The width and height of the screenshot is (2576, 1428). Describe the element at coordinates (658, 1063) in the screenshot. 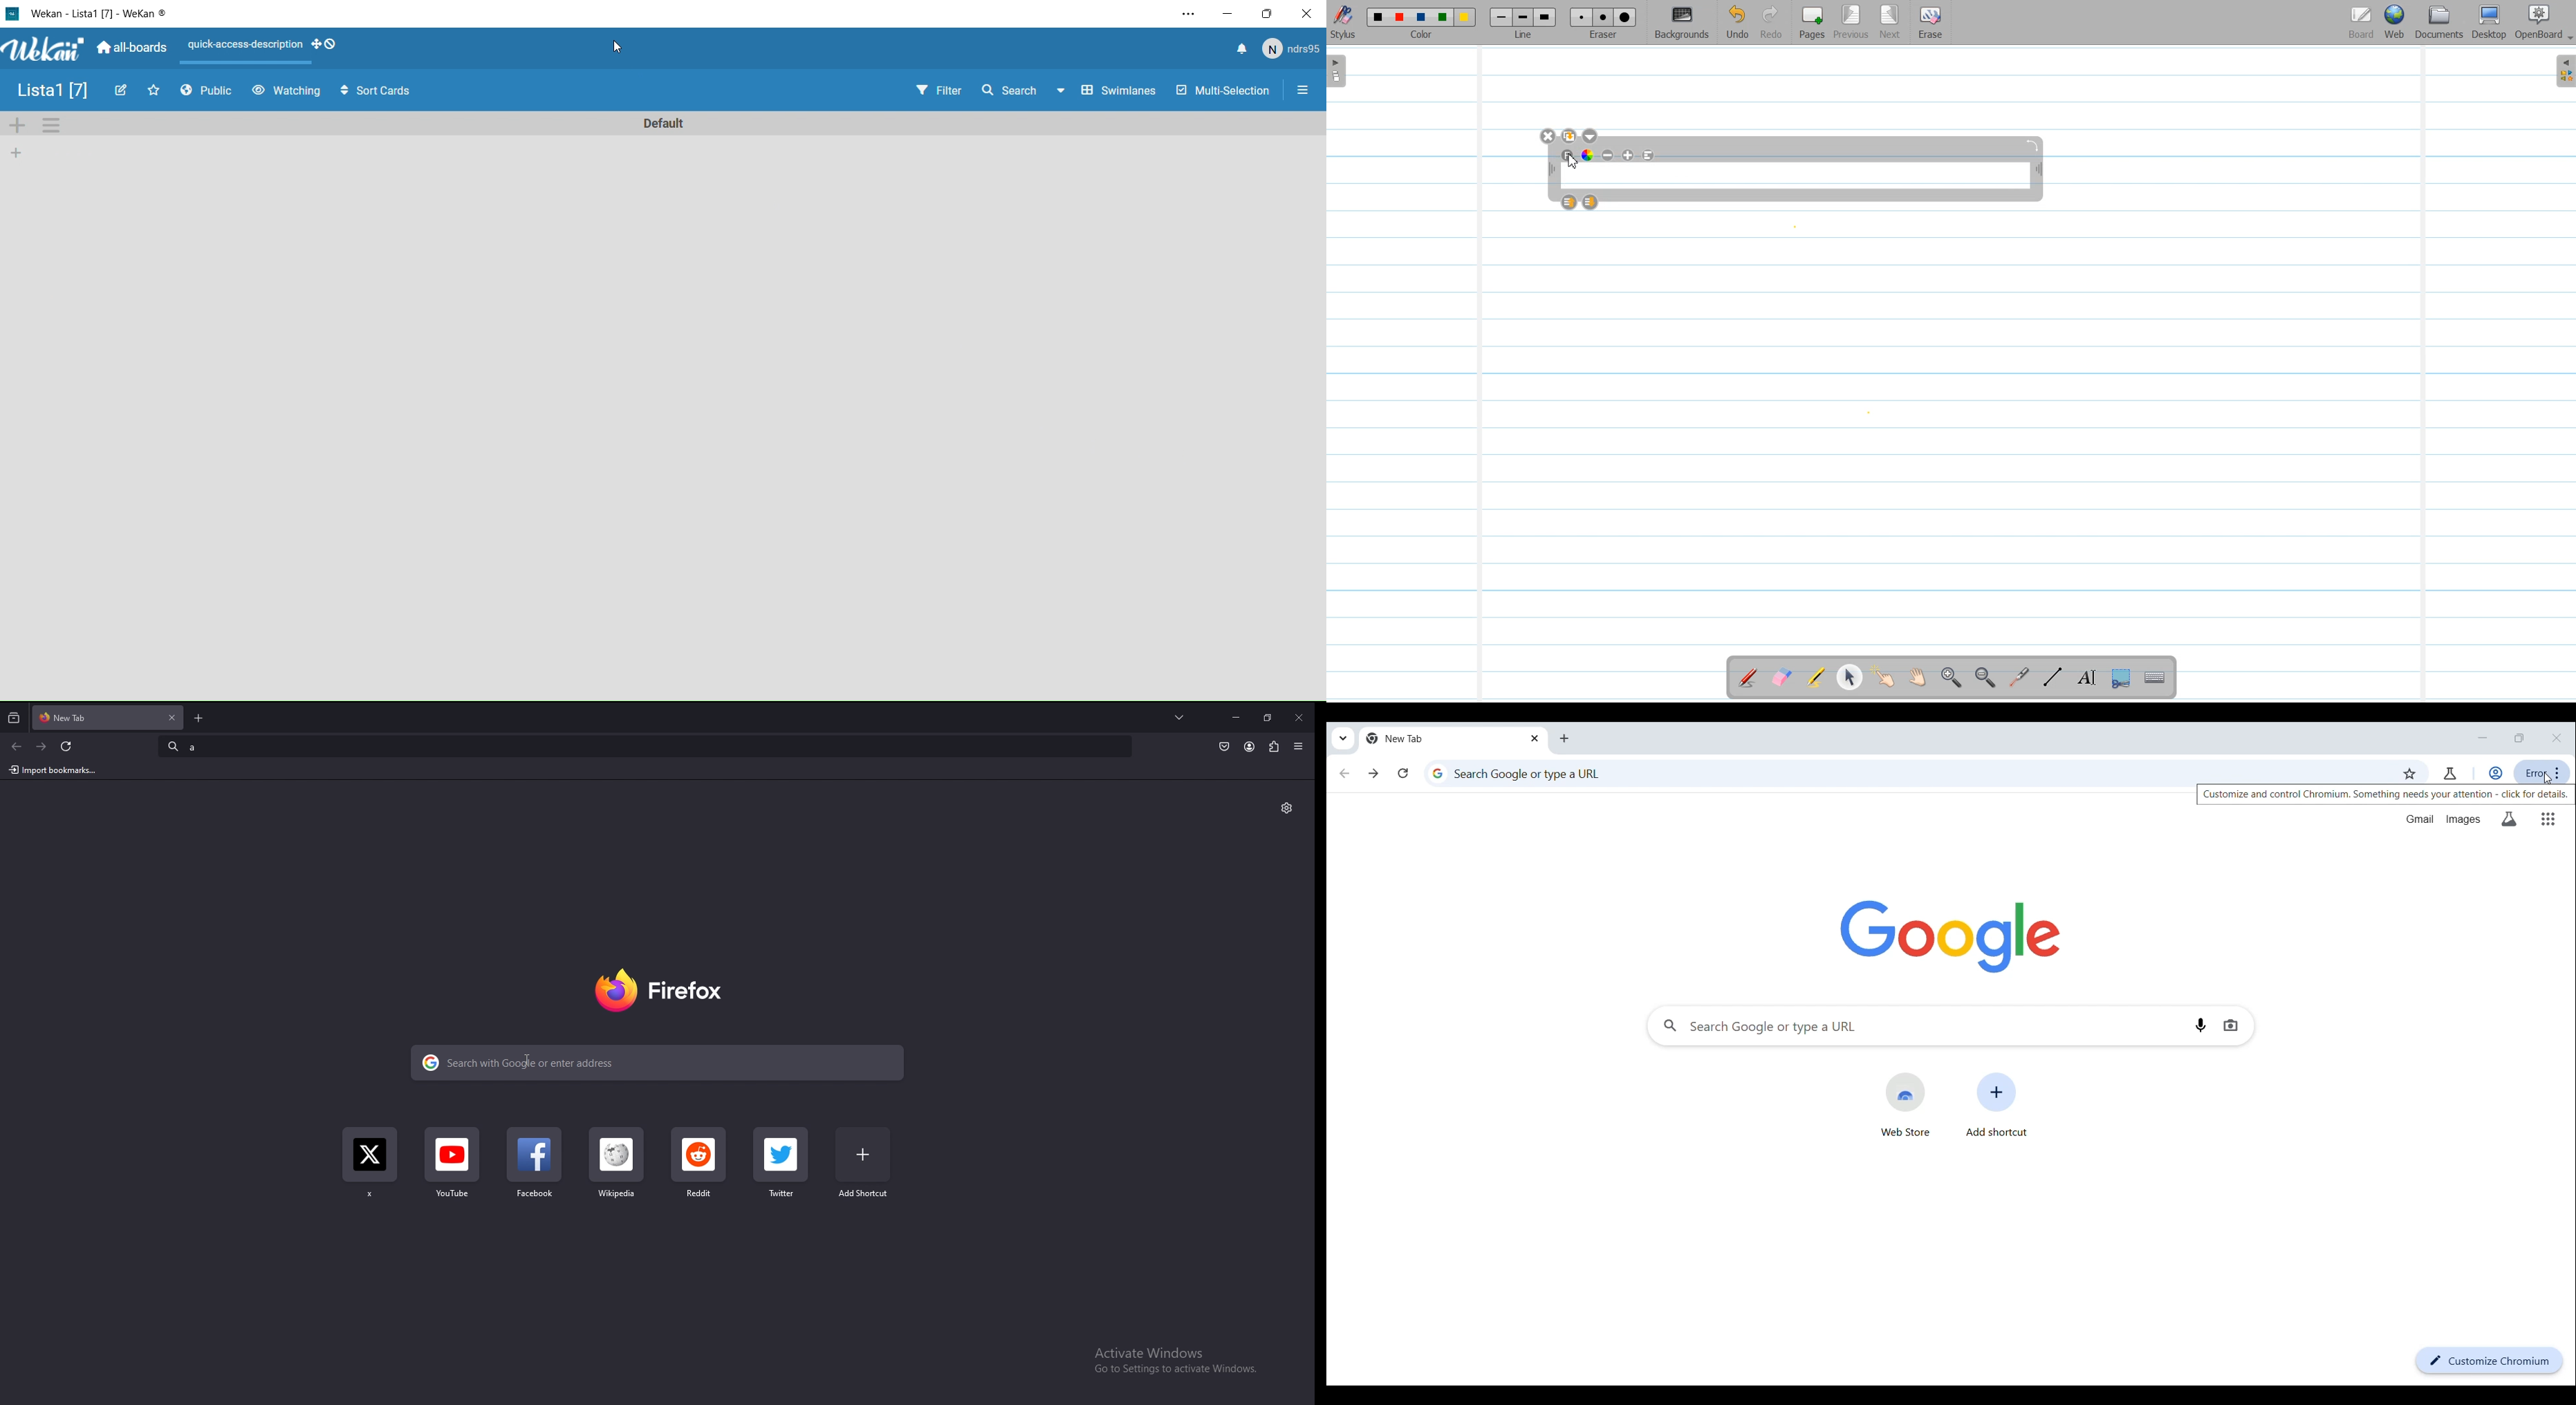

I see `search bar` at that location.